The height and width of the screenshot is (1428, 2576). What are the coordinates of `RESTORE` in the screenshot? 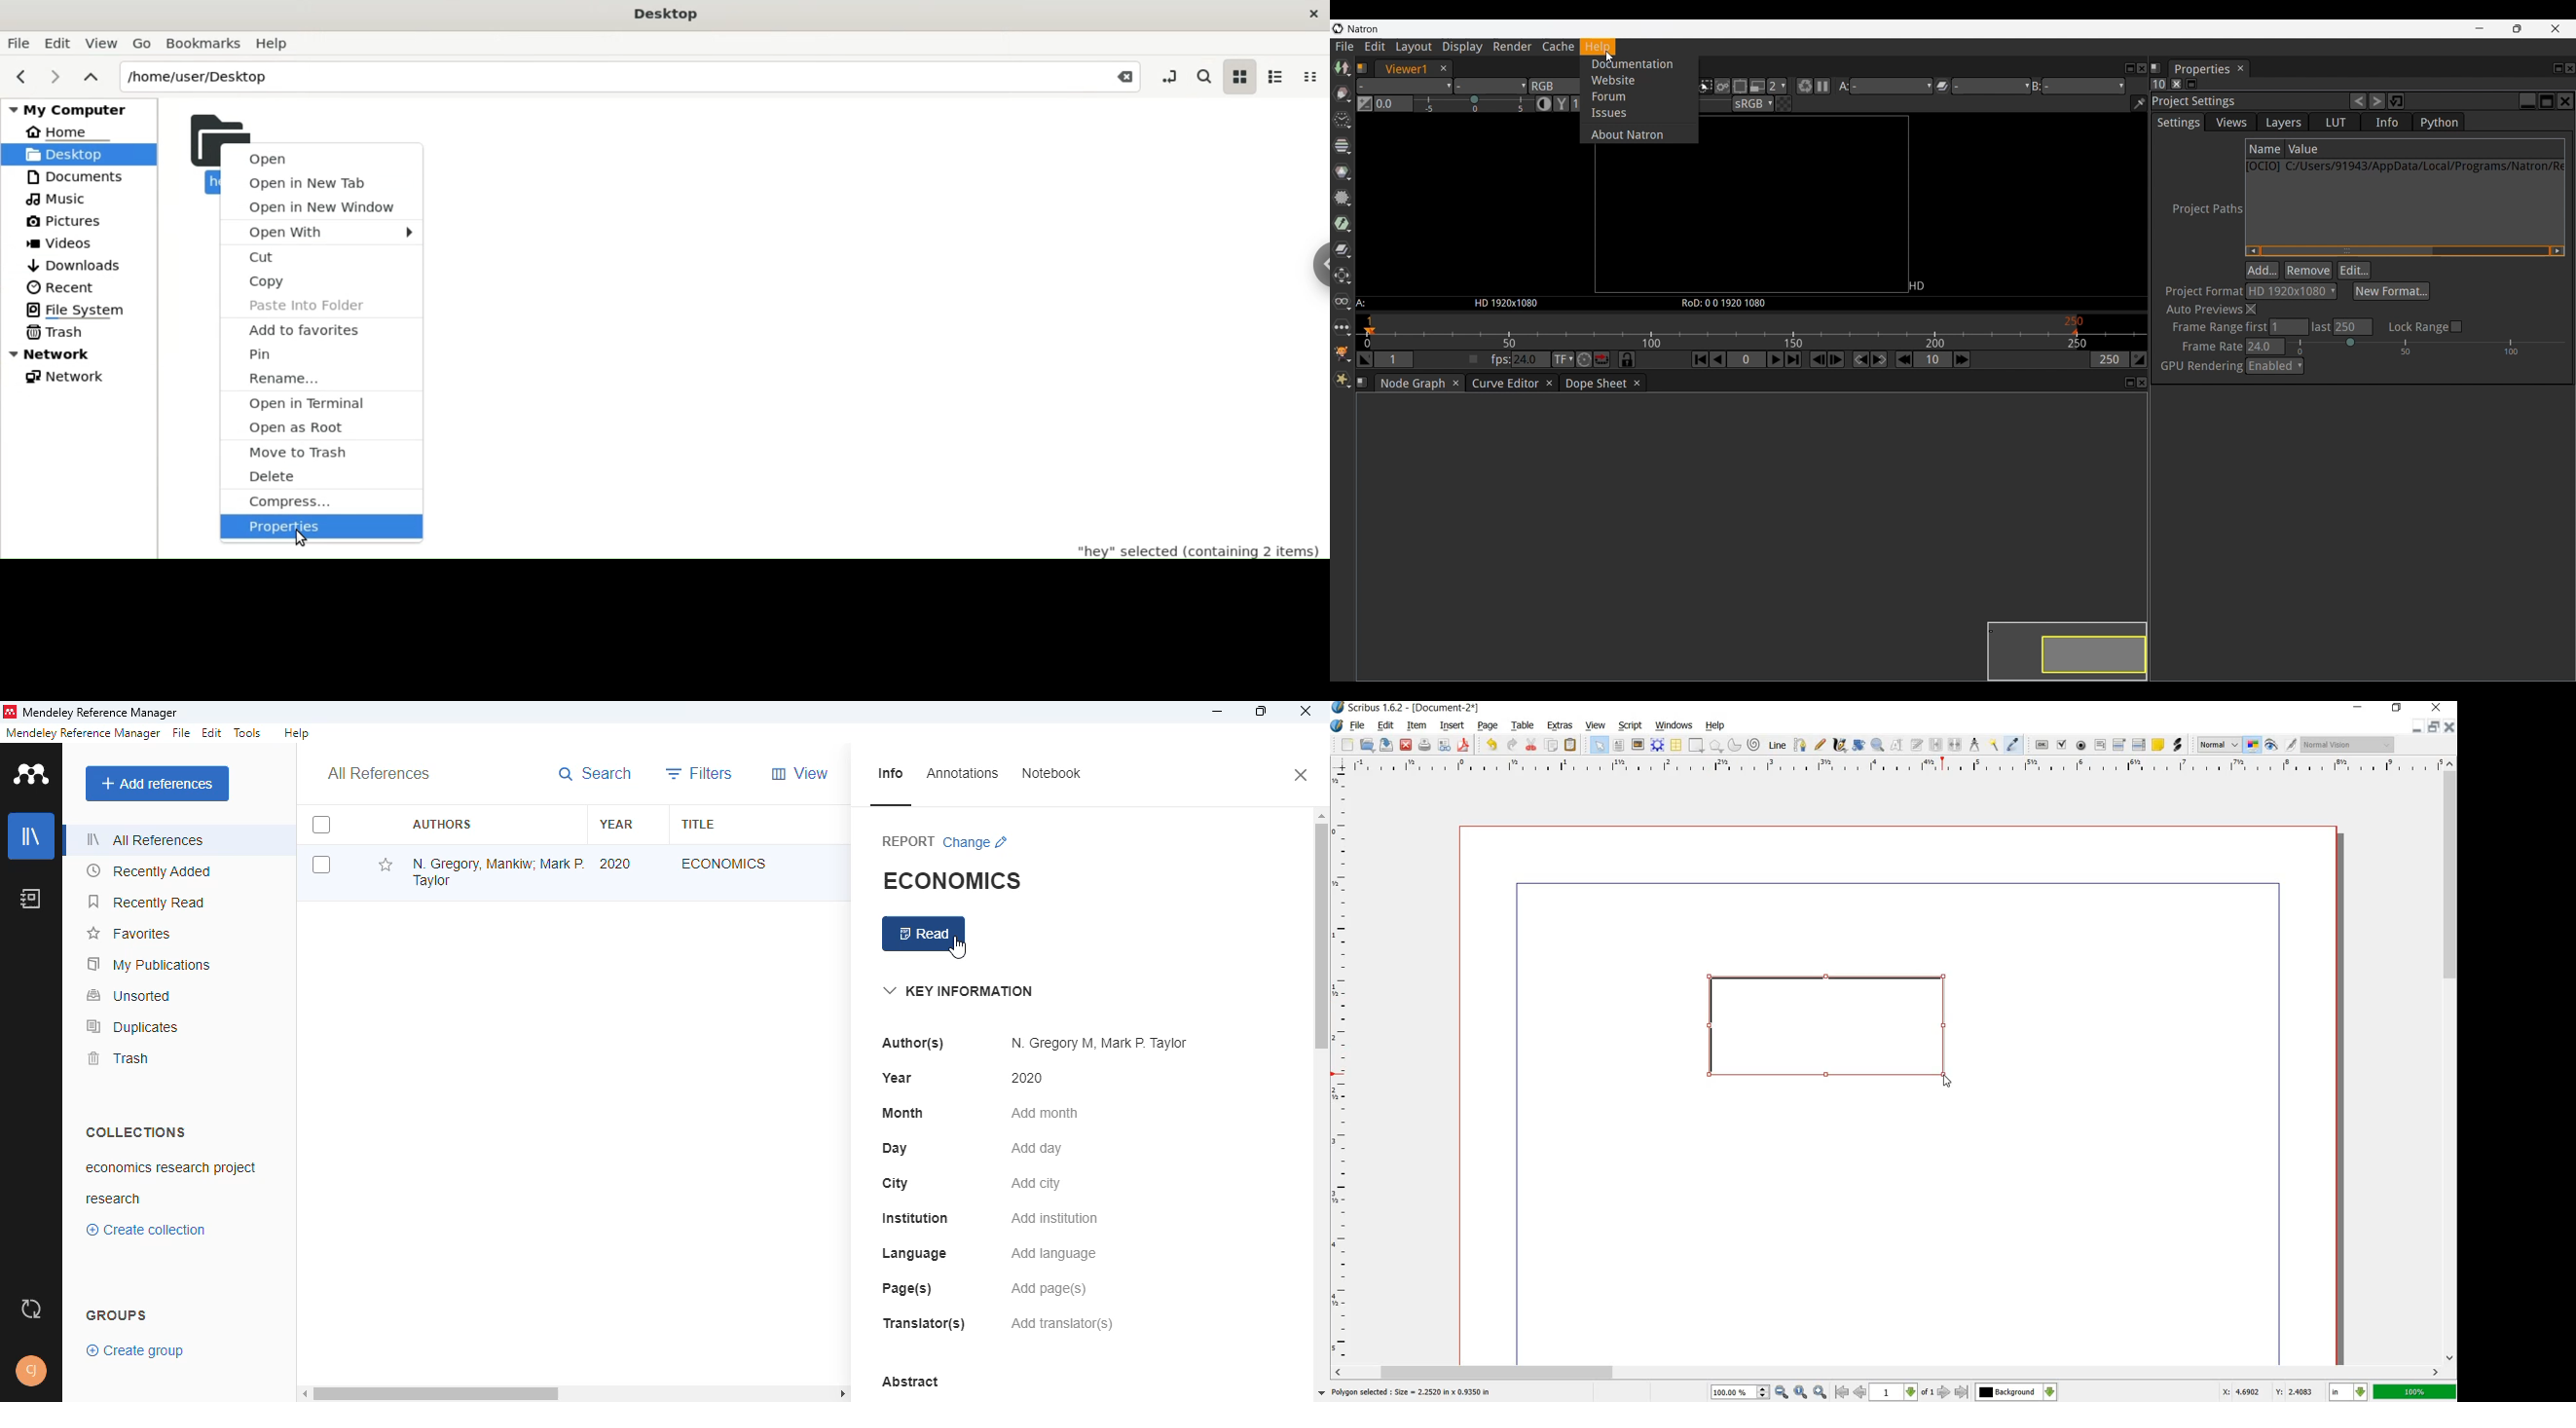 It's located at (2396, 710).